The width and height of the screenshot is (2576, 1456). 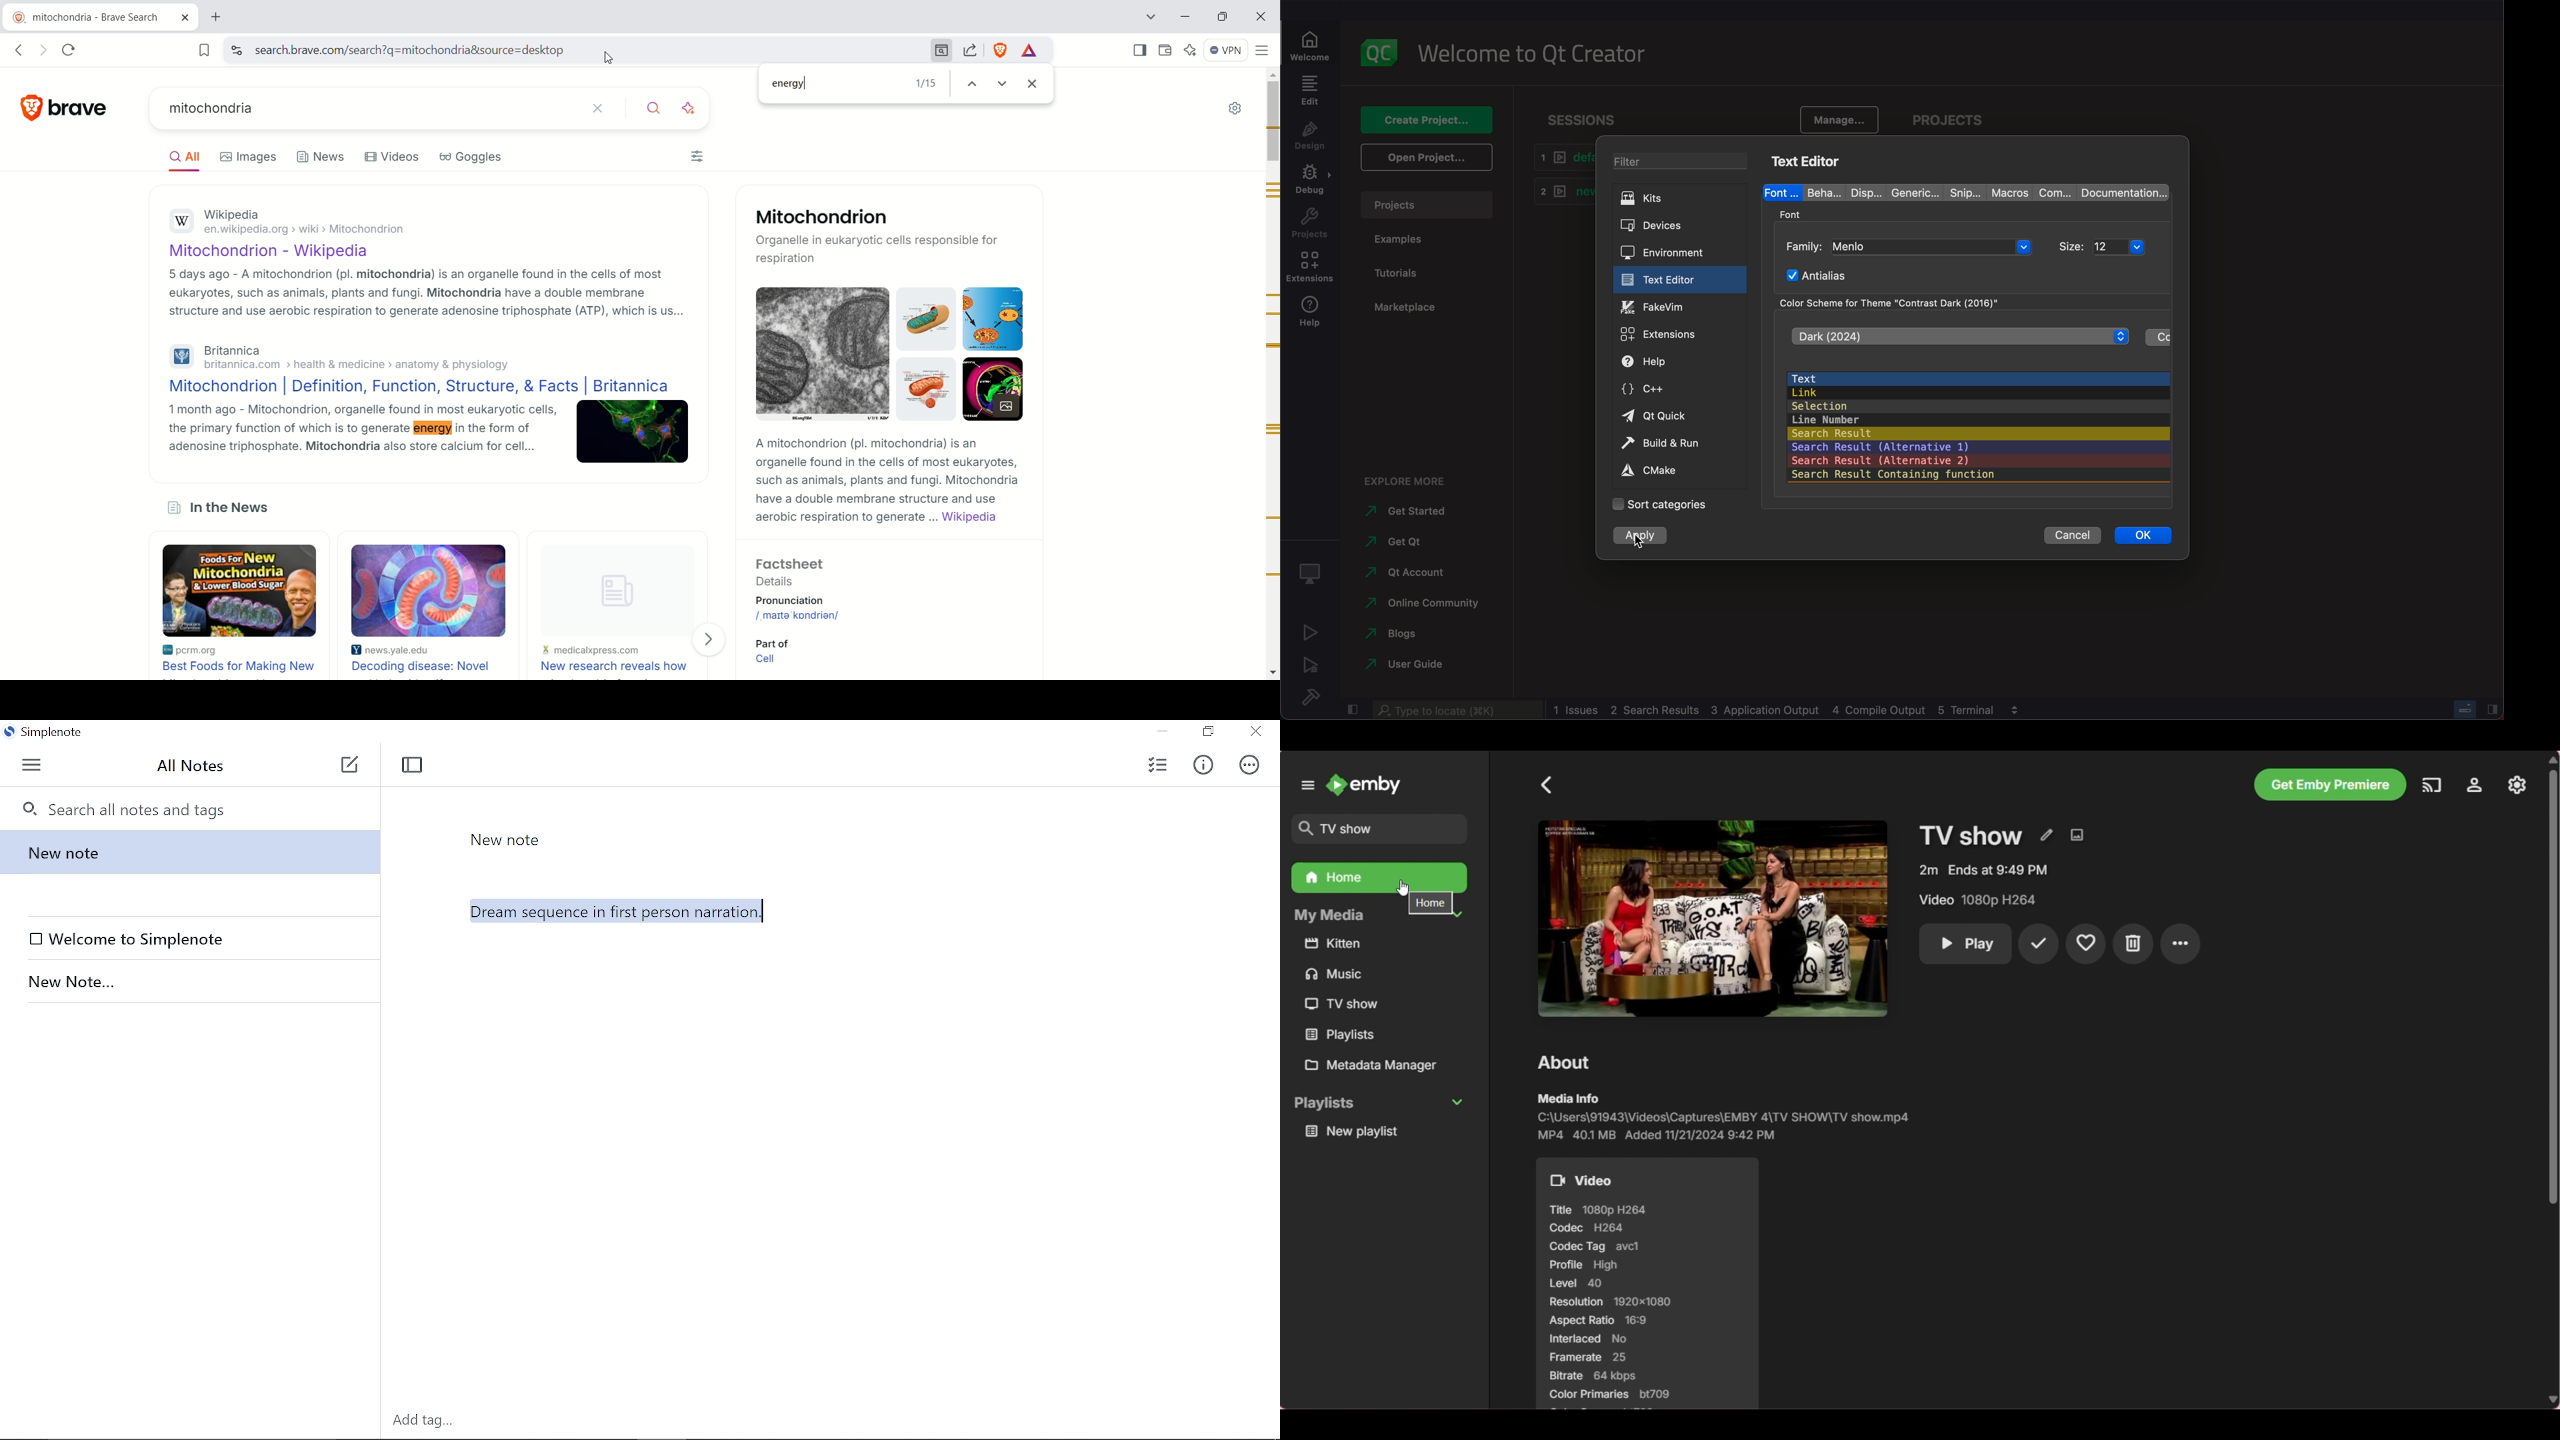 I want to click on explore more, so click(x=1409, y=482).